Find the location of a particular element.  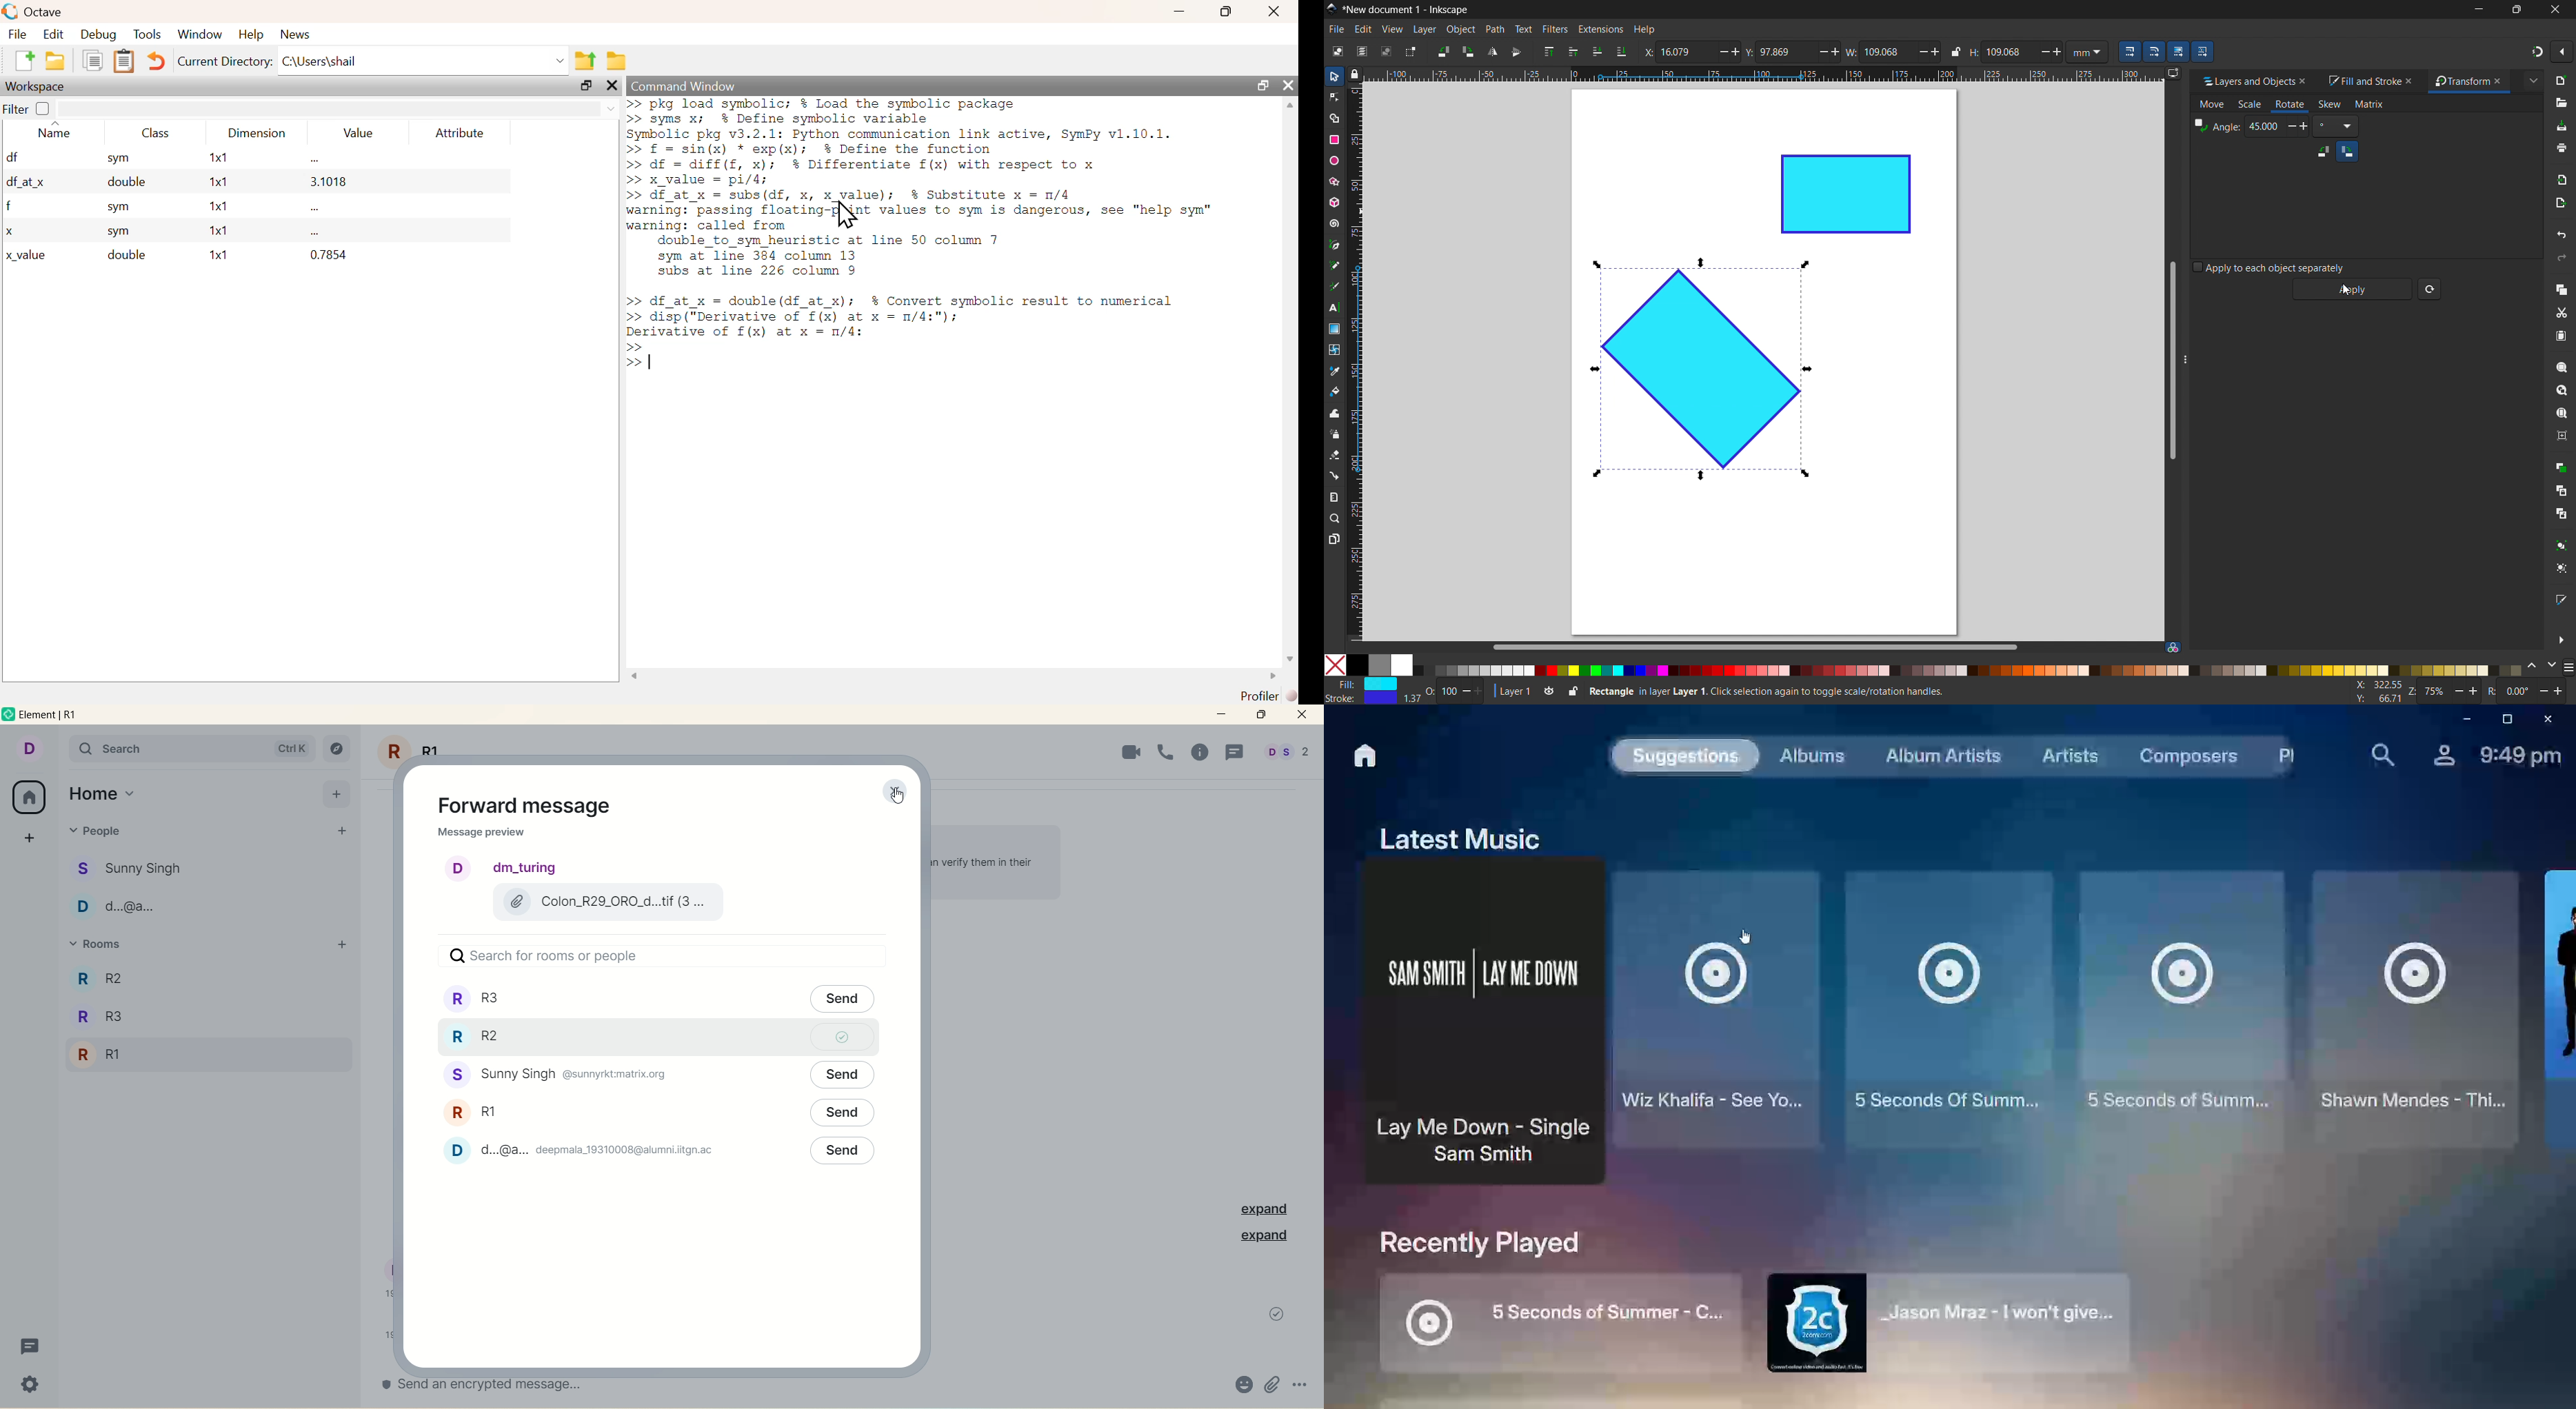

matrix is located at coordinates (2370, 104).